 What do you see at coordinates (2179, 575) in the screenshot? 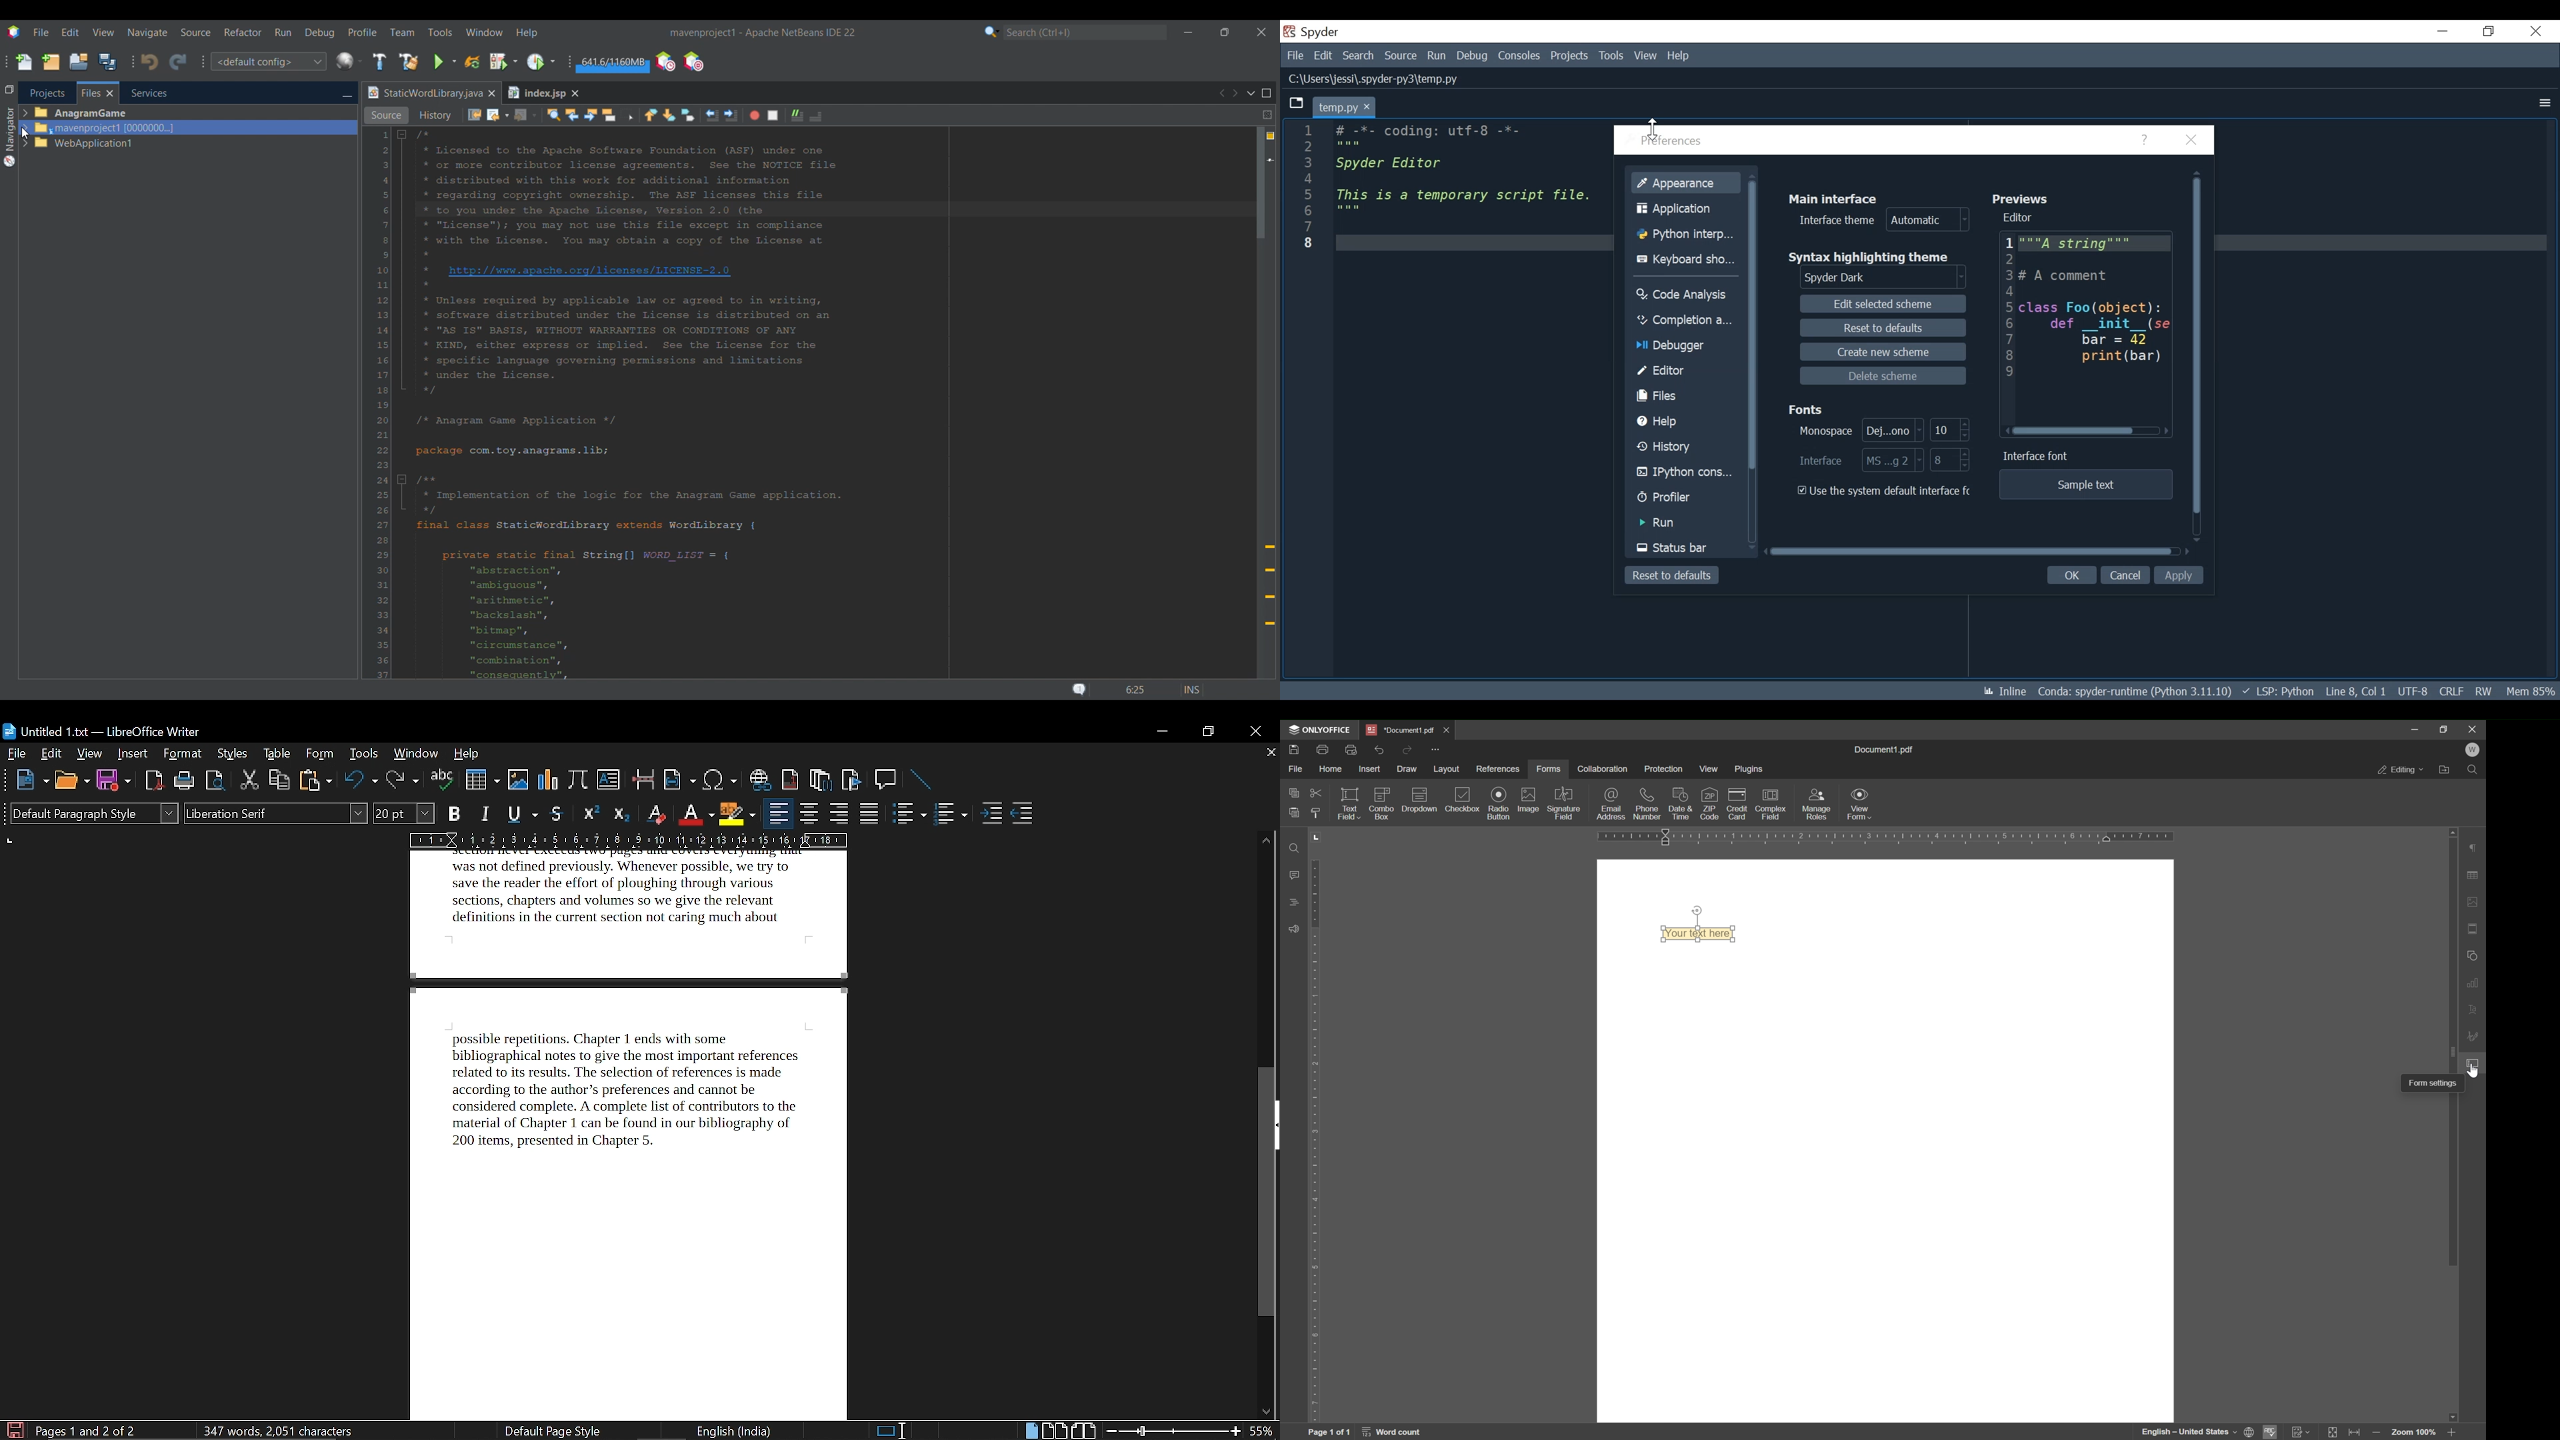
I see `Apply` at bounding box center [2179, 575].